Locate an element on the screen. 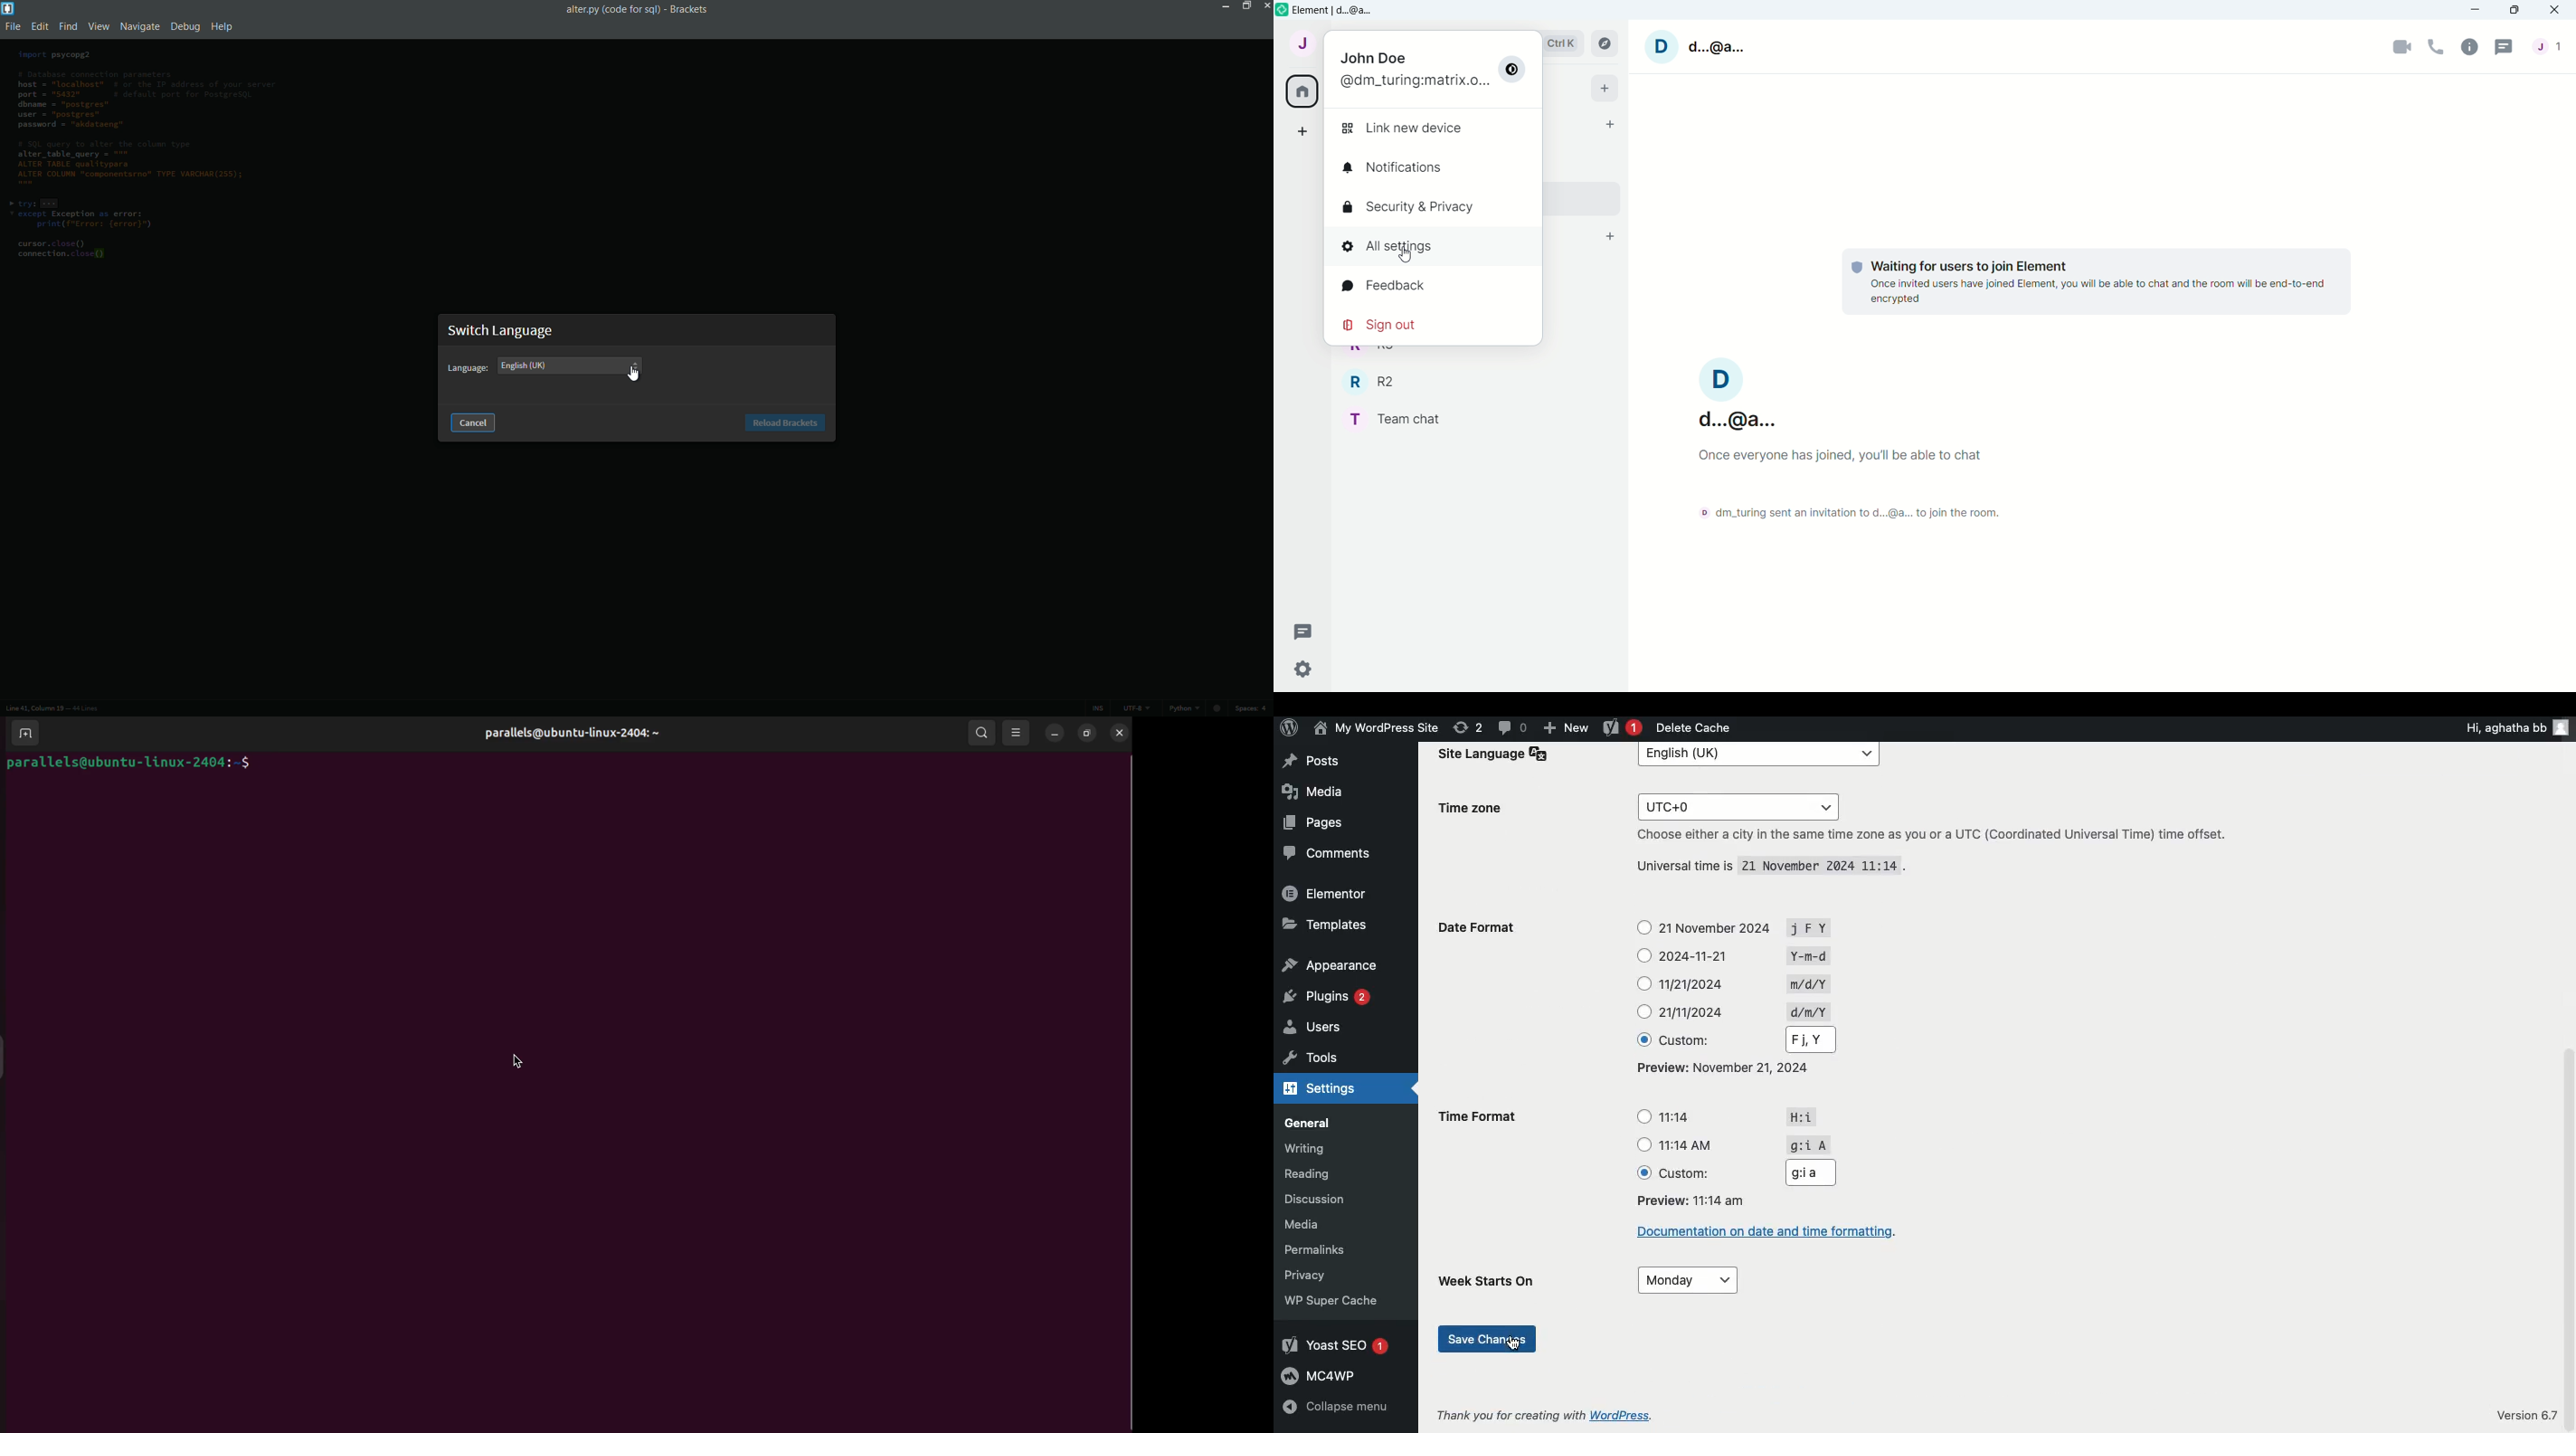  Once invited users have joined, you will be able to chat. is located at coordinates (1870, 459).